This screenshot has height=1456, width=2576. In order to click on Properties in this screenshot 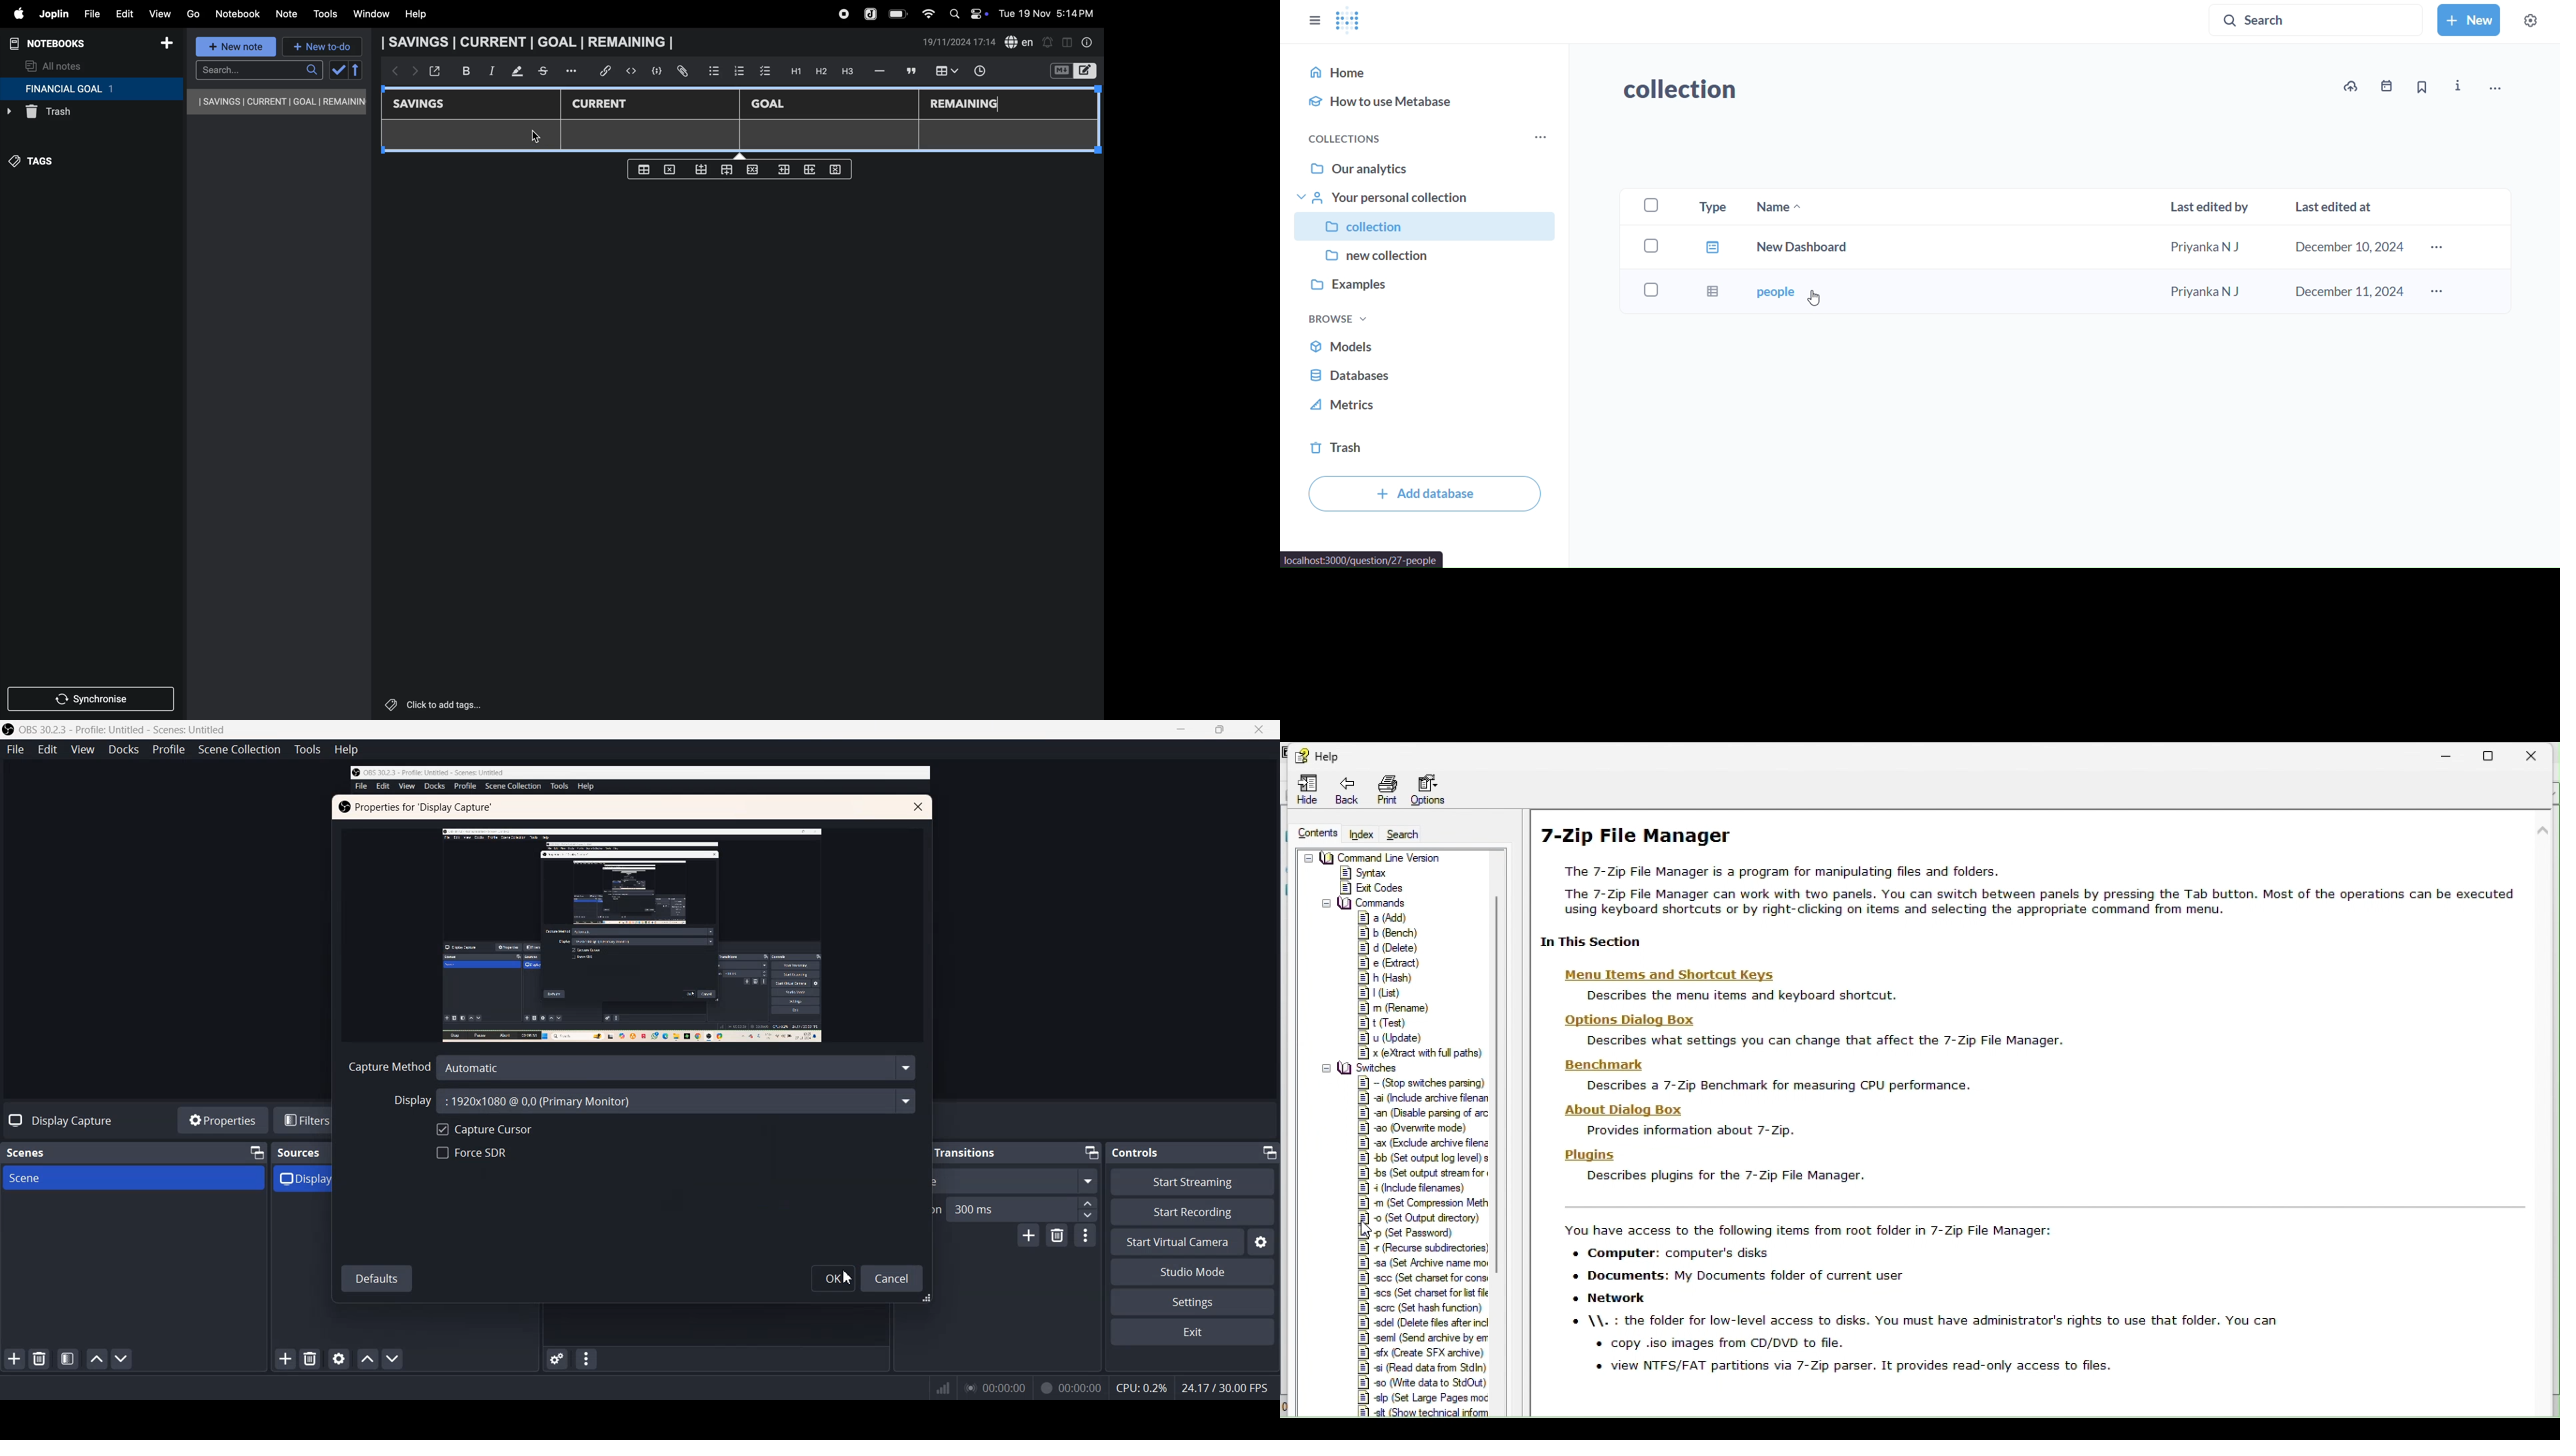, I will do `click(222, 1120)`.